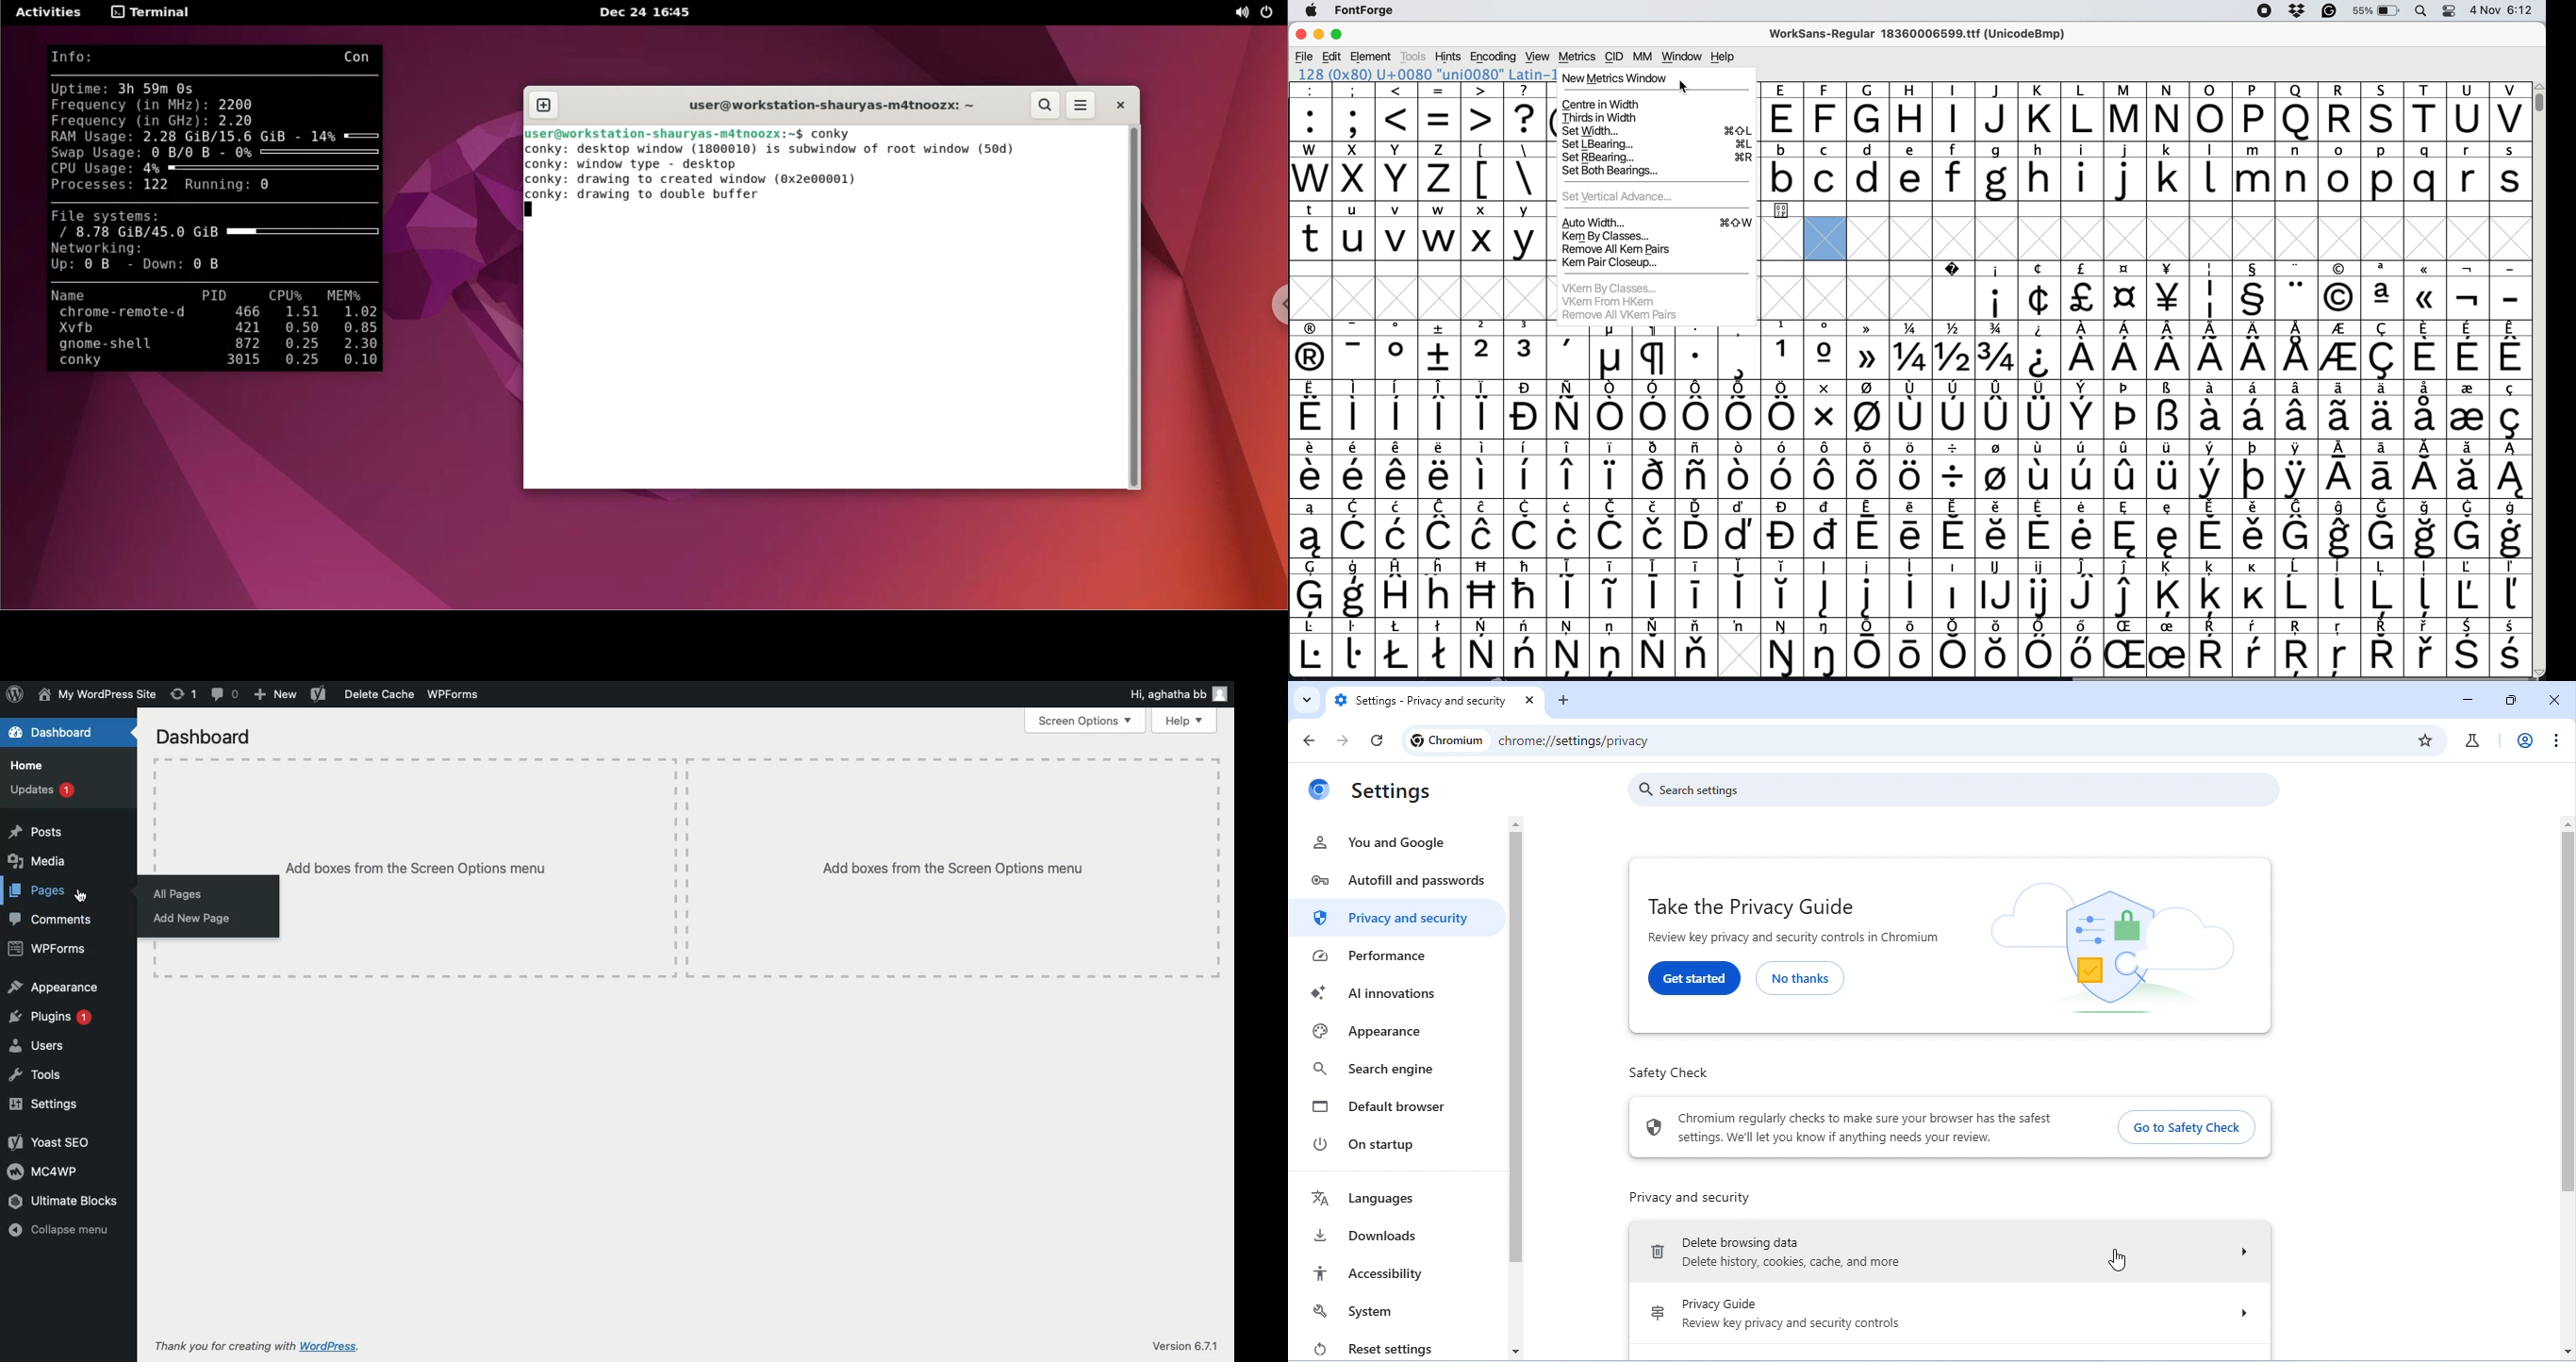  I want to click on Yoast, so click(318, 693).